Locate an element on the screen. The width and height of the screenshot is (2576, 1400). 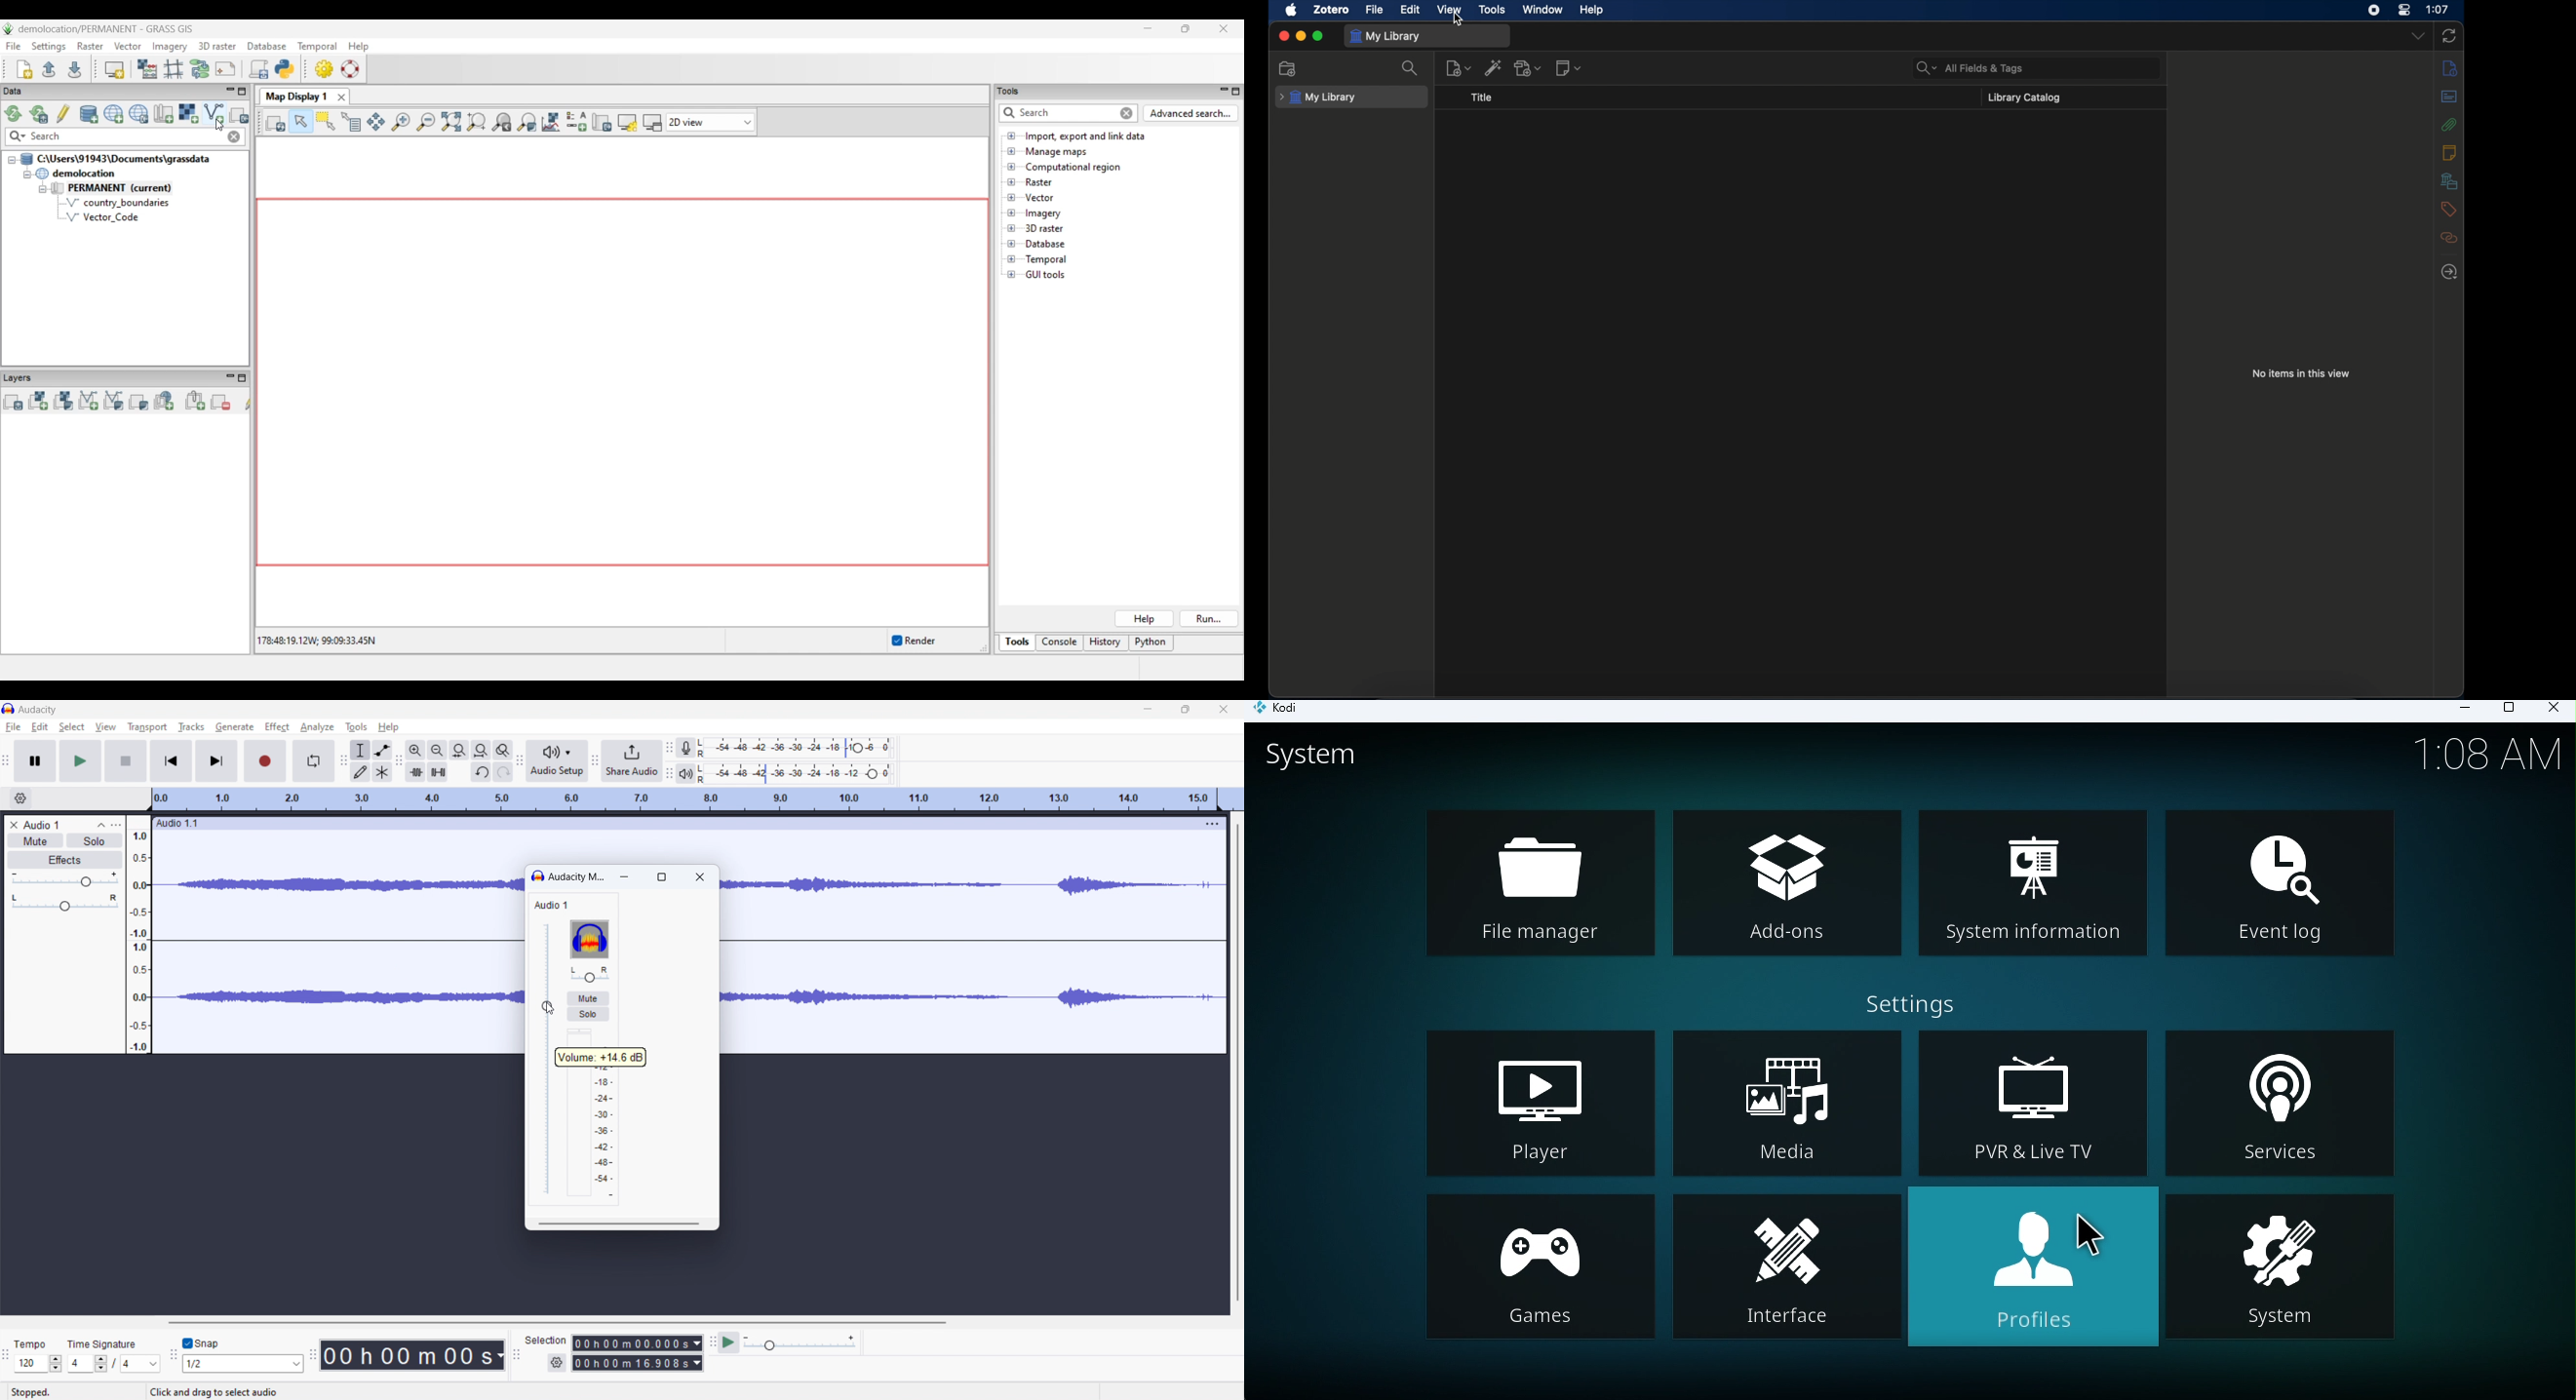
volume +14.6 db is located at coordinates (600, 1056).